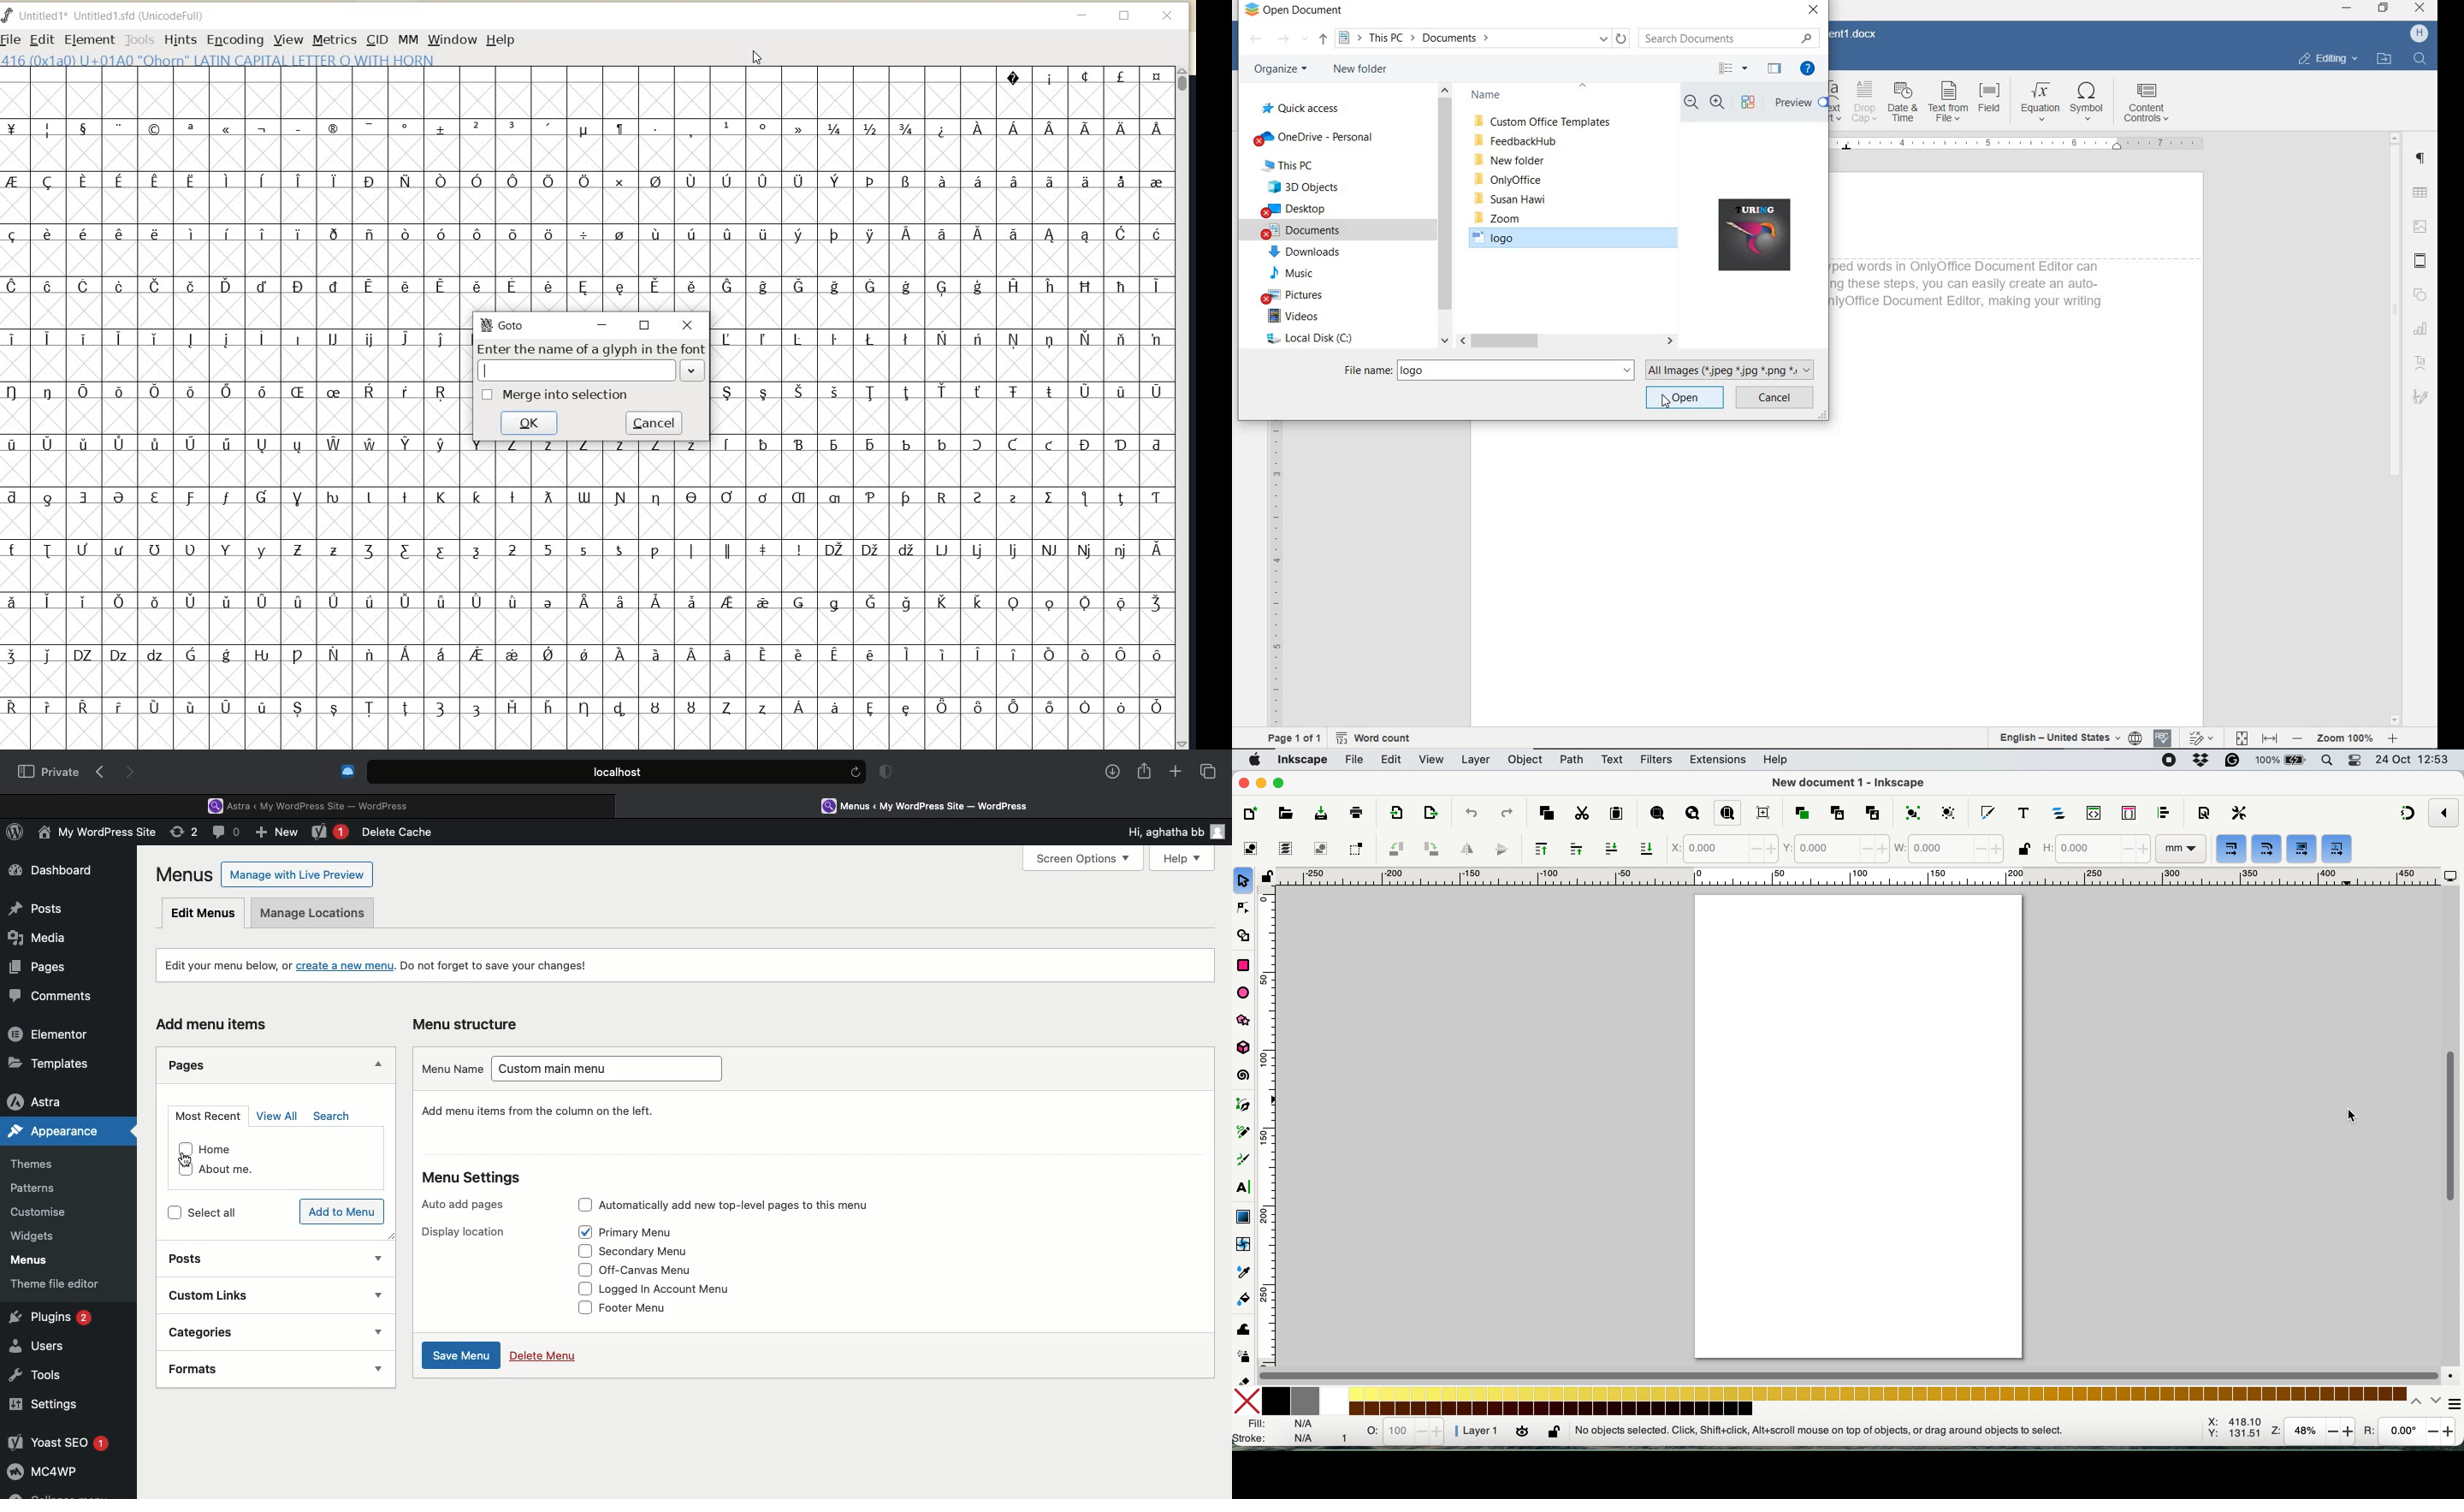  Describe the element at coordinates (1246, 1047) in the screenshot. I see `3d box tool` at that location.